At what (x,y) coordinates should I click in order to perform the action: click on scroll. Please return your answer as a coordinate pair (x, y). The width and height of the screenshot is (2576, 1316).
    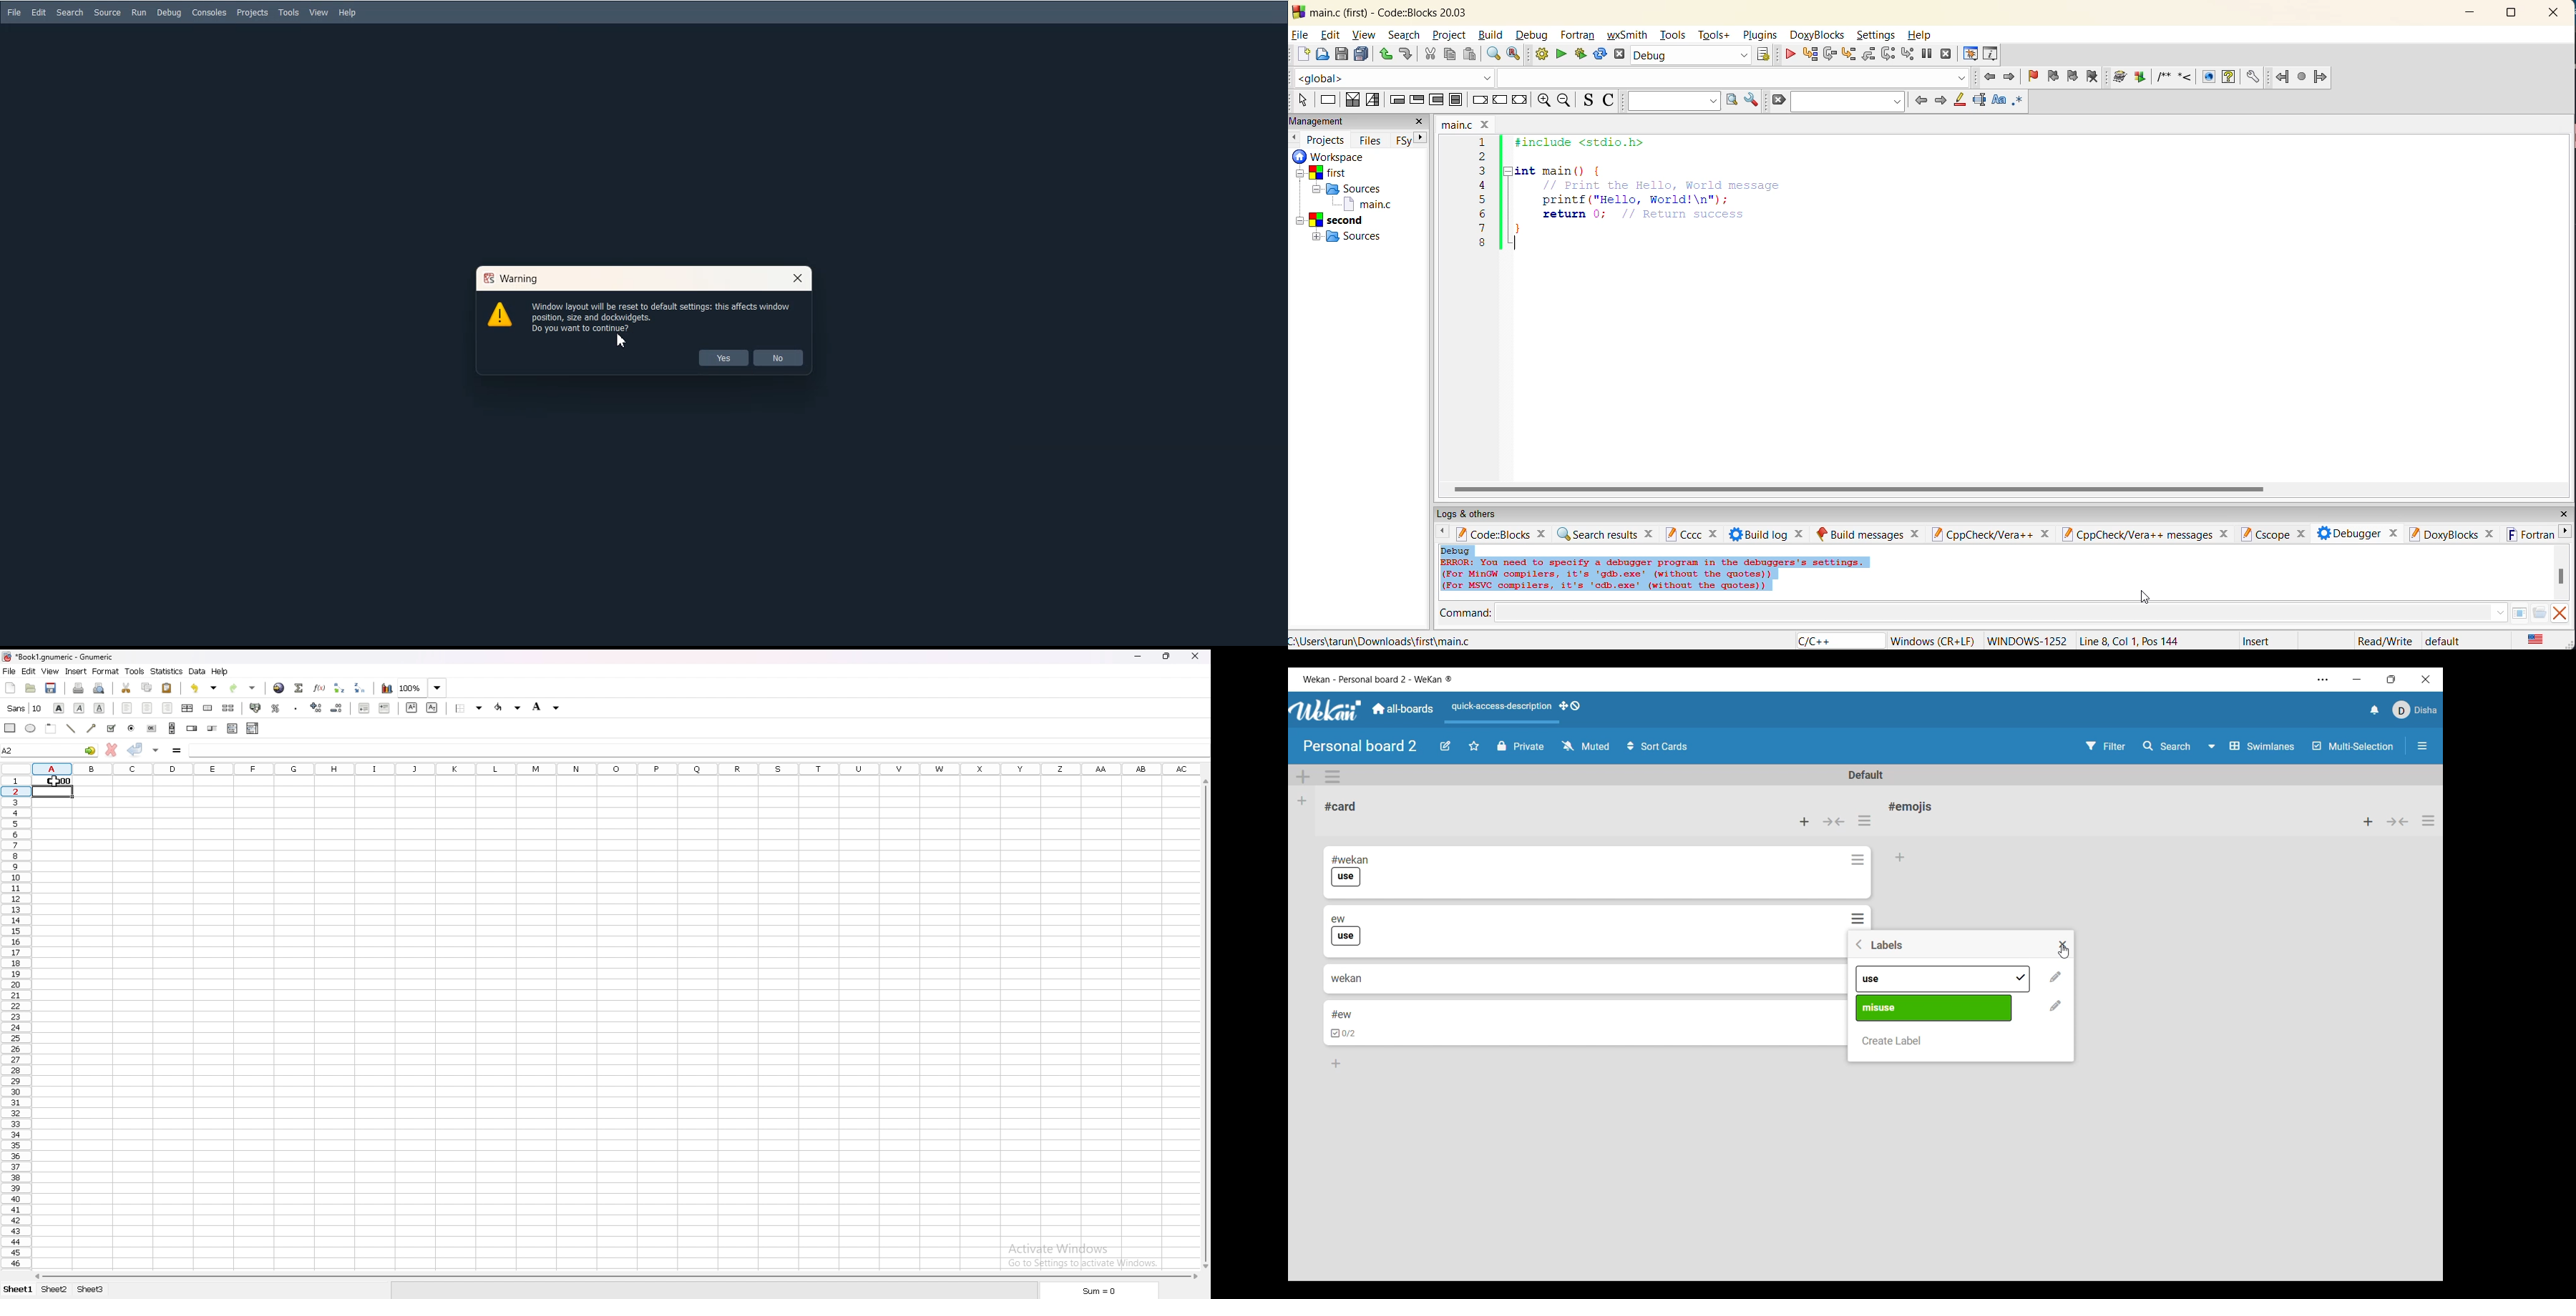
    Looking at the image, I should click on (172, 728).